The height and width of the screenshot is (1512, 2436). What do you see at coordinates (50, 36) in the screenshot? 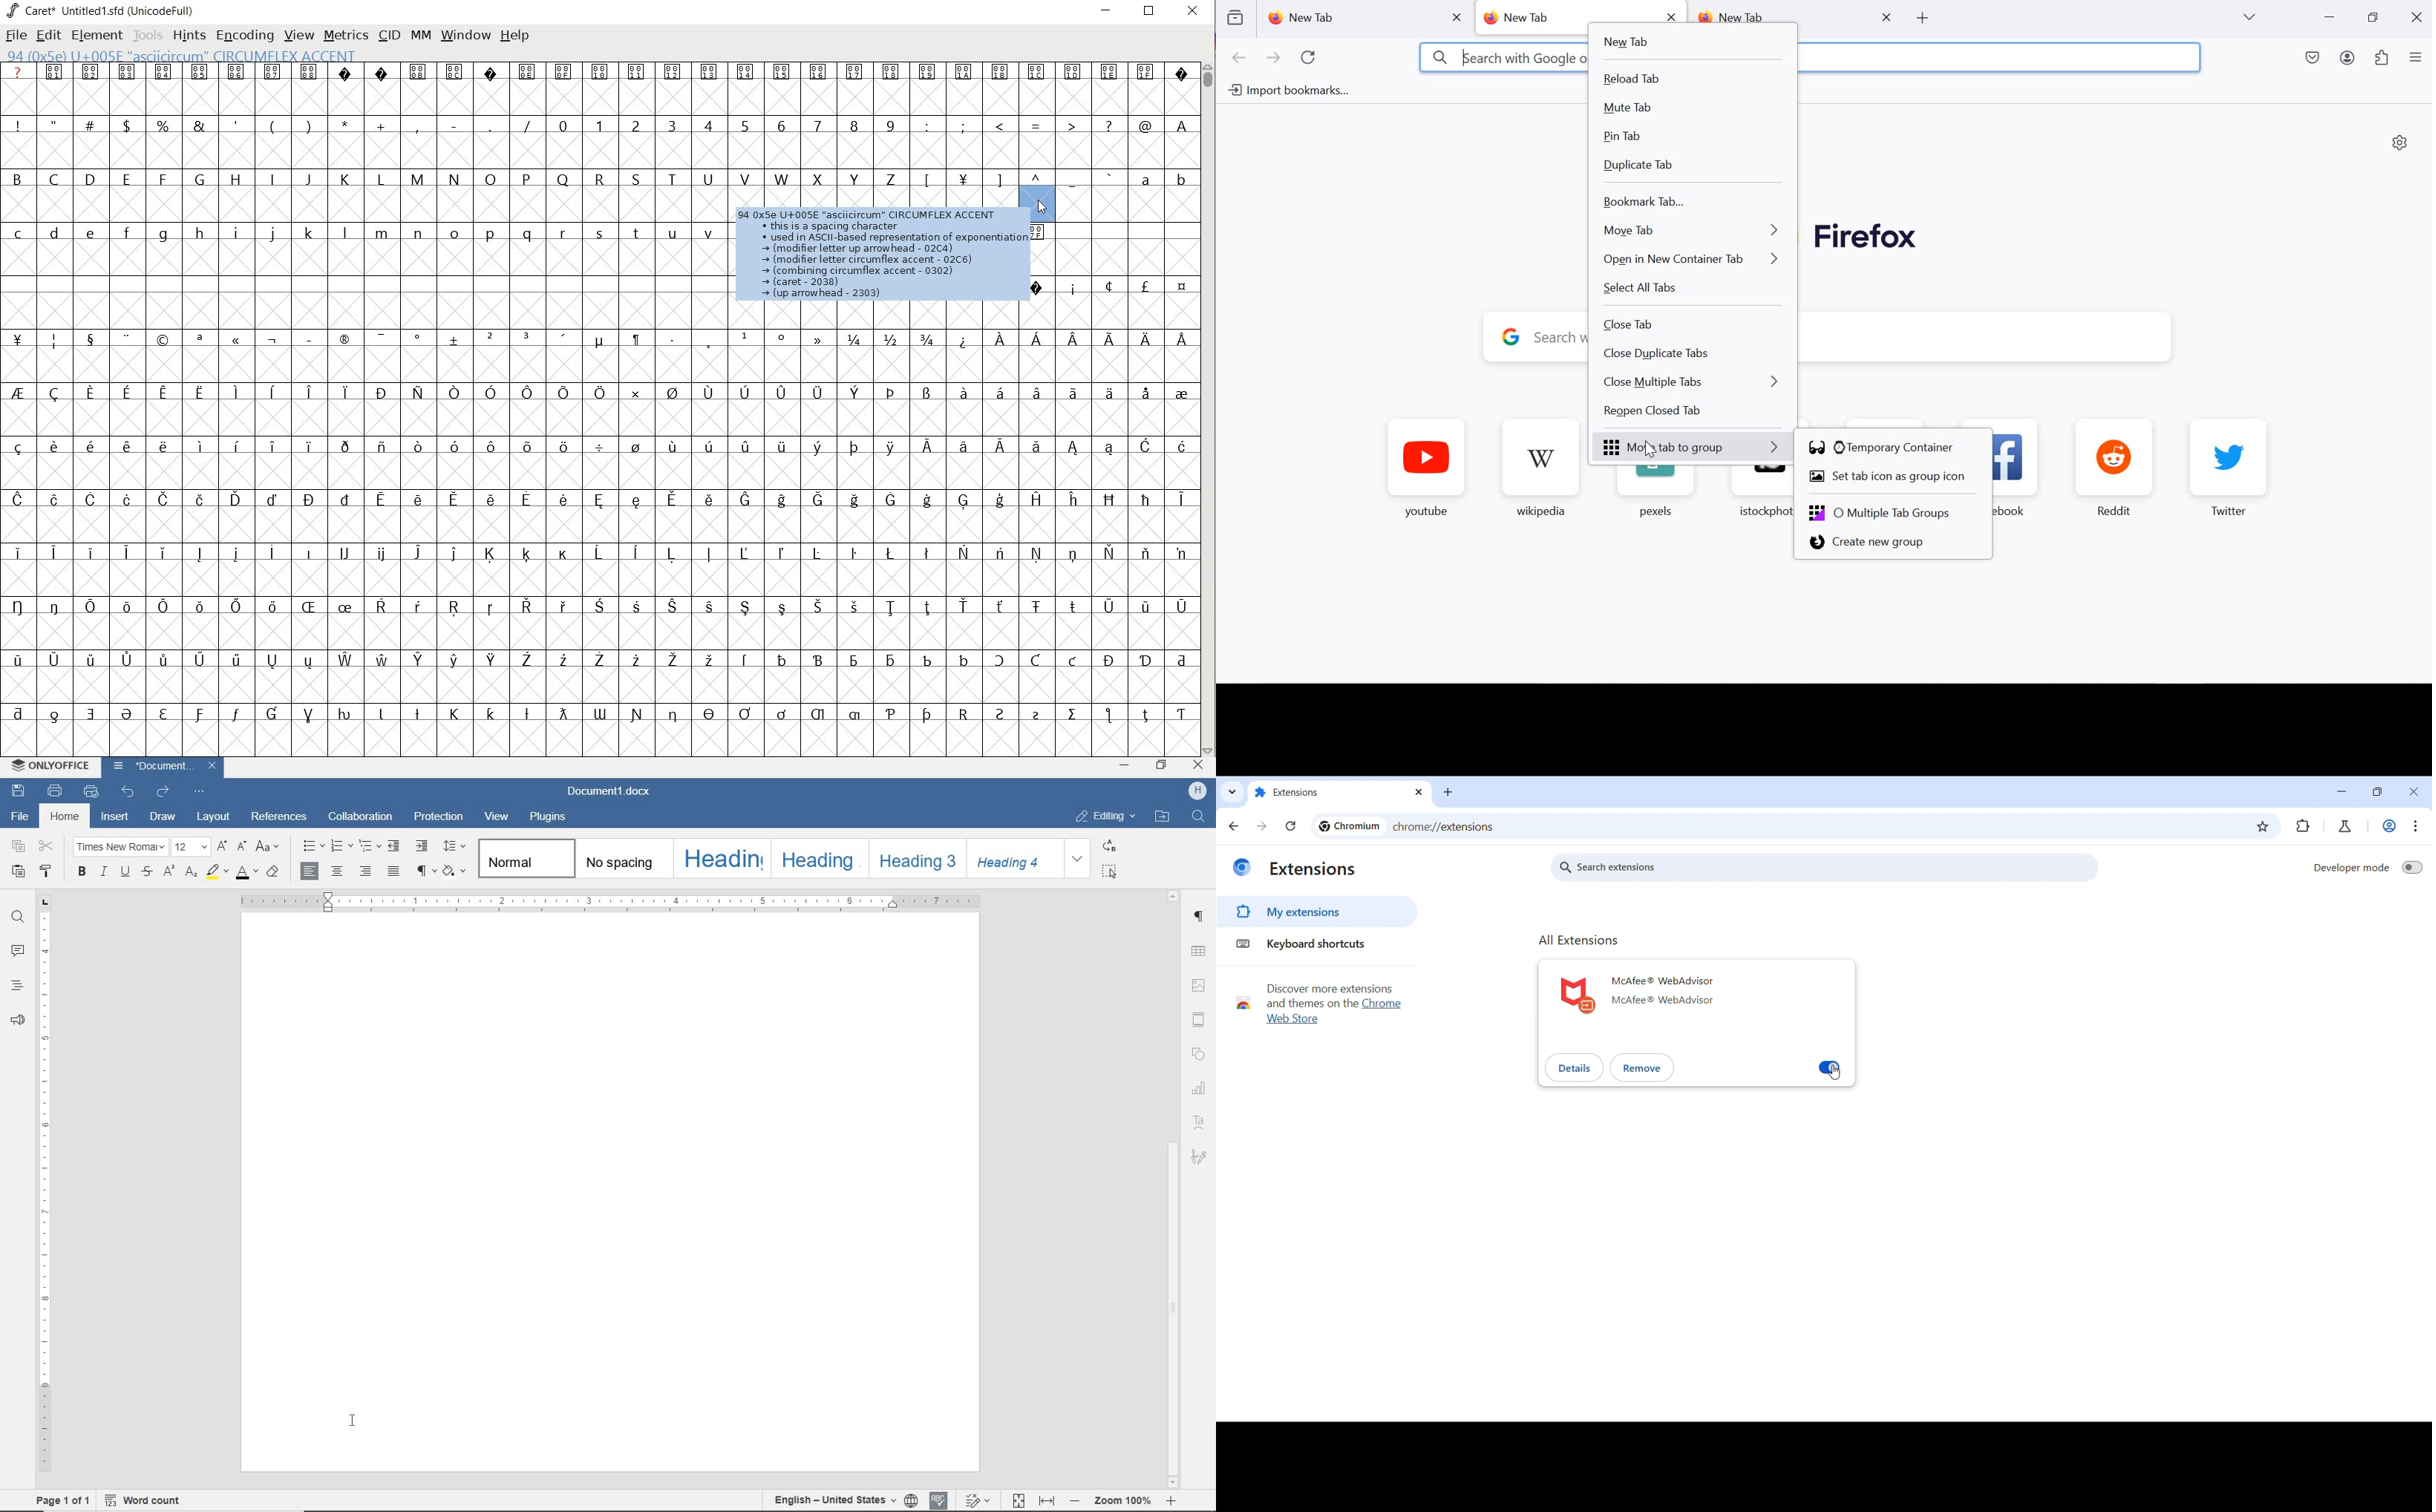
I see `EDIT` at bounding box center [50, 36].